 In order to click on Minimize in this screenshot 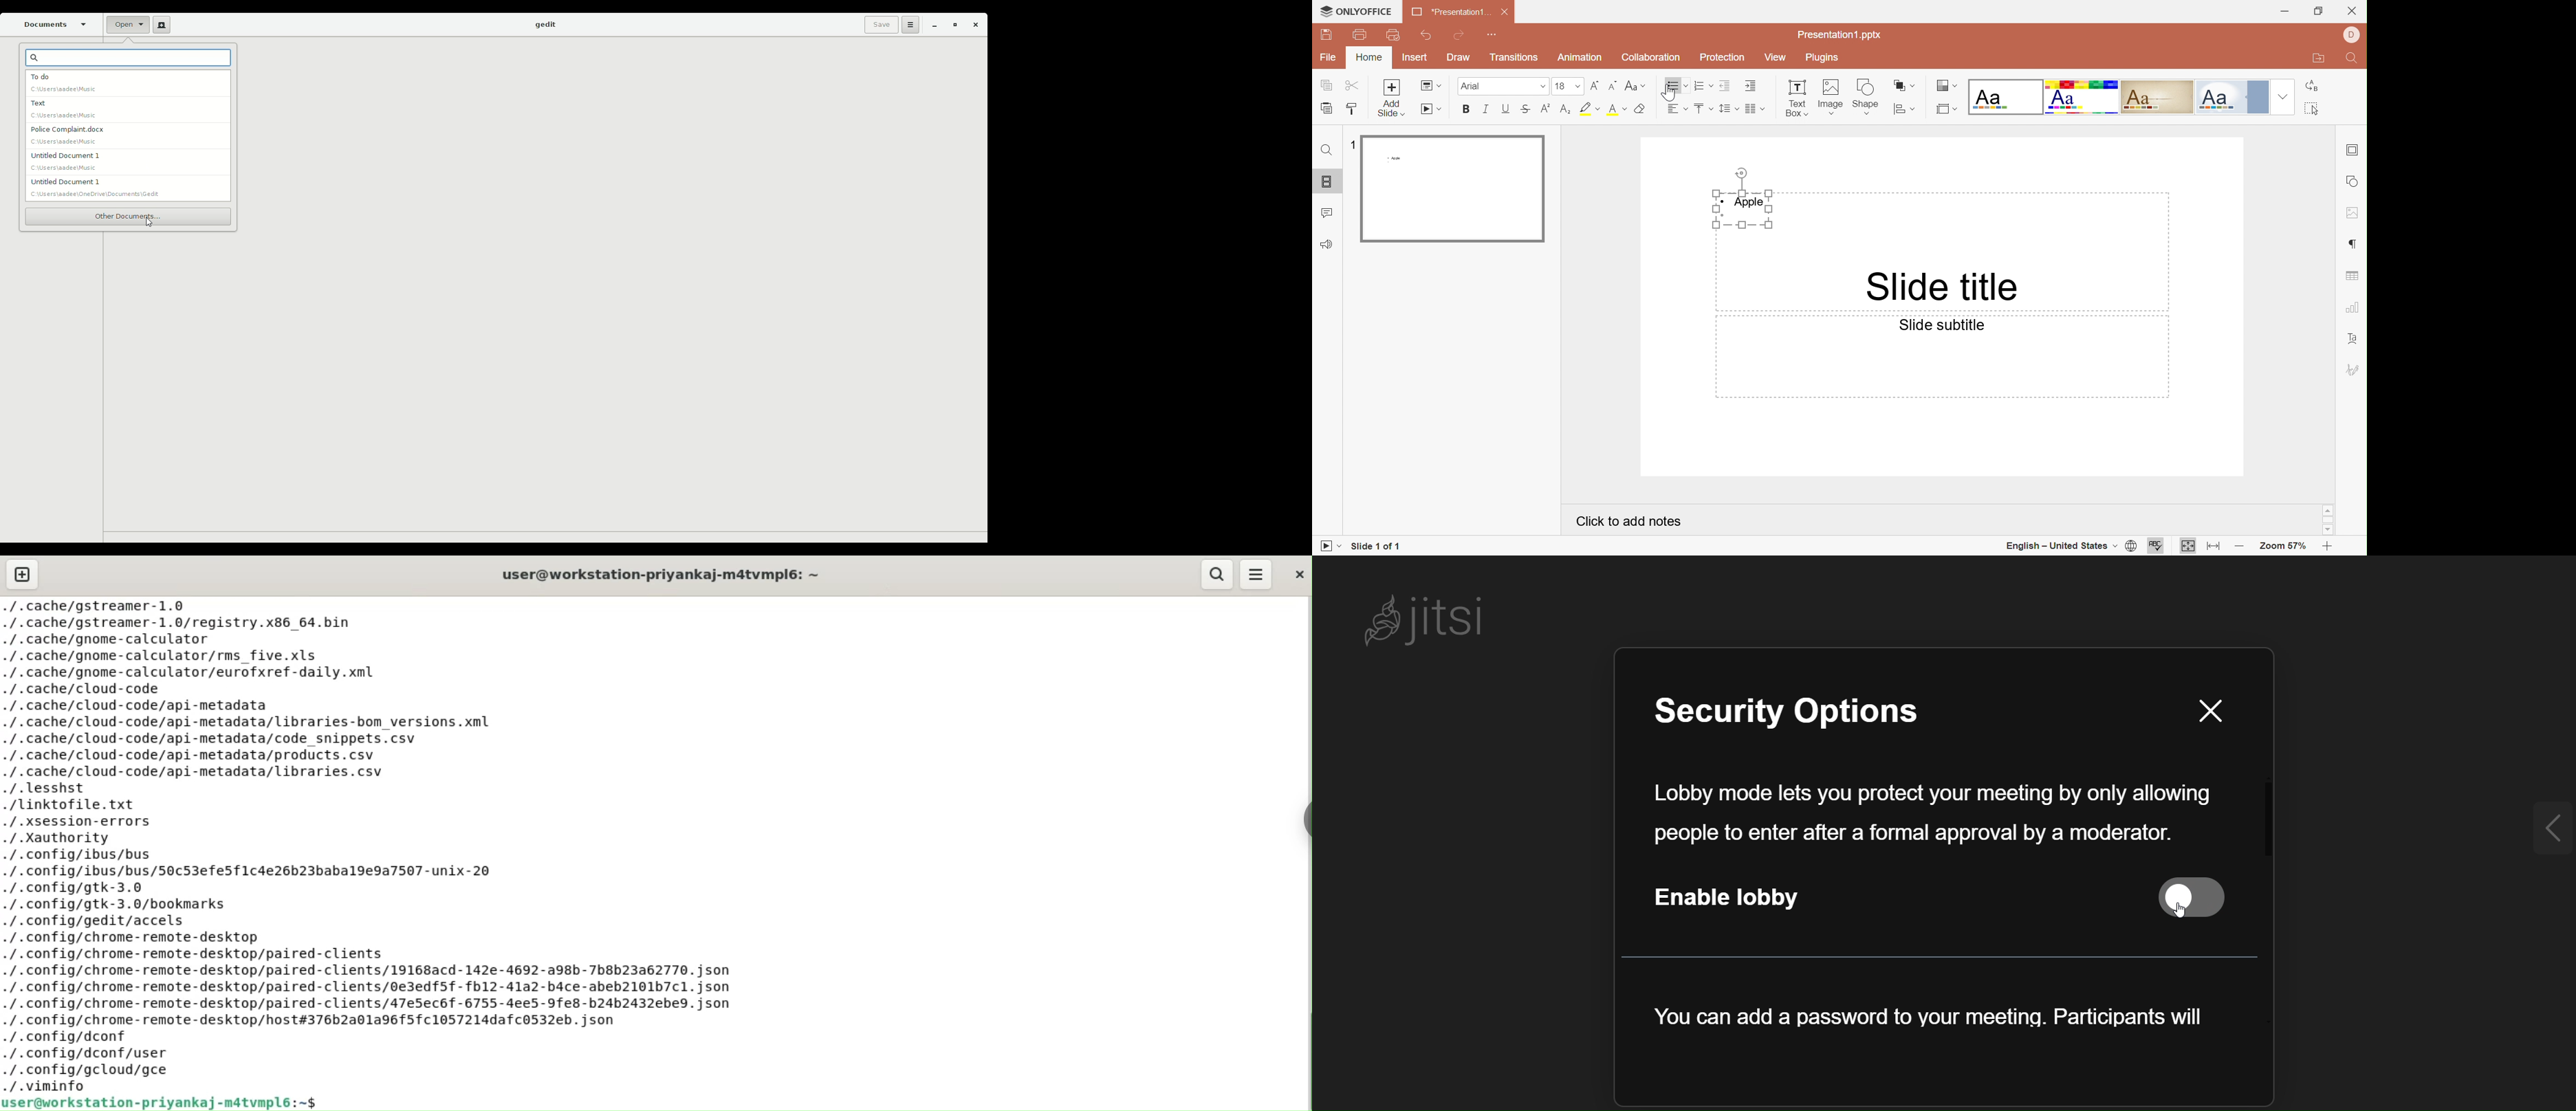, I will do `click(2288, 9)`.